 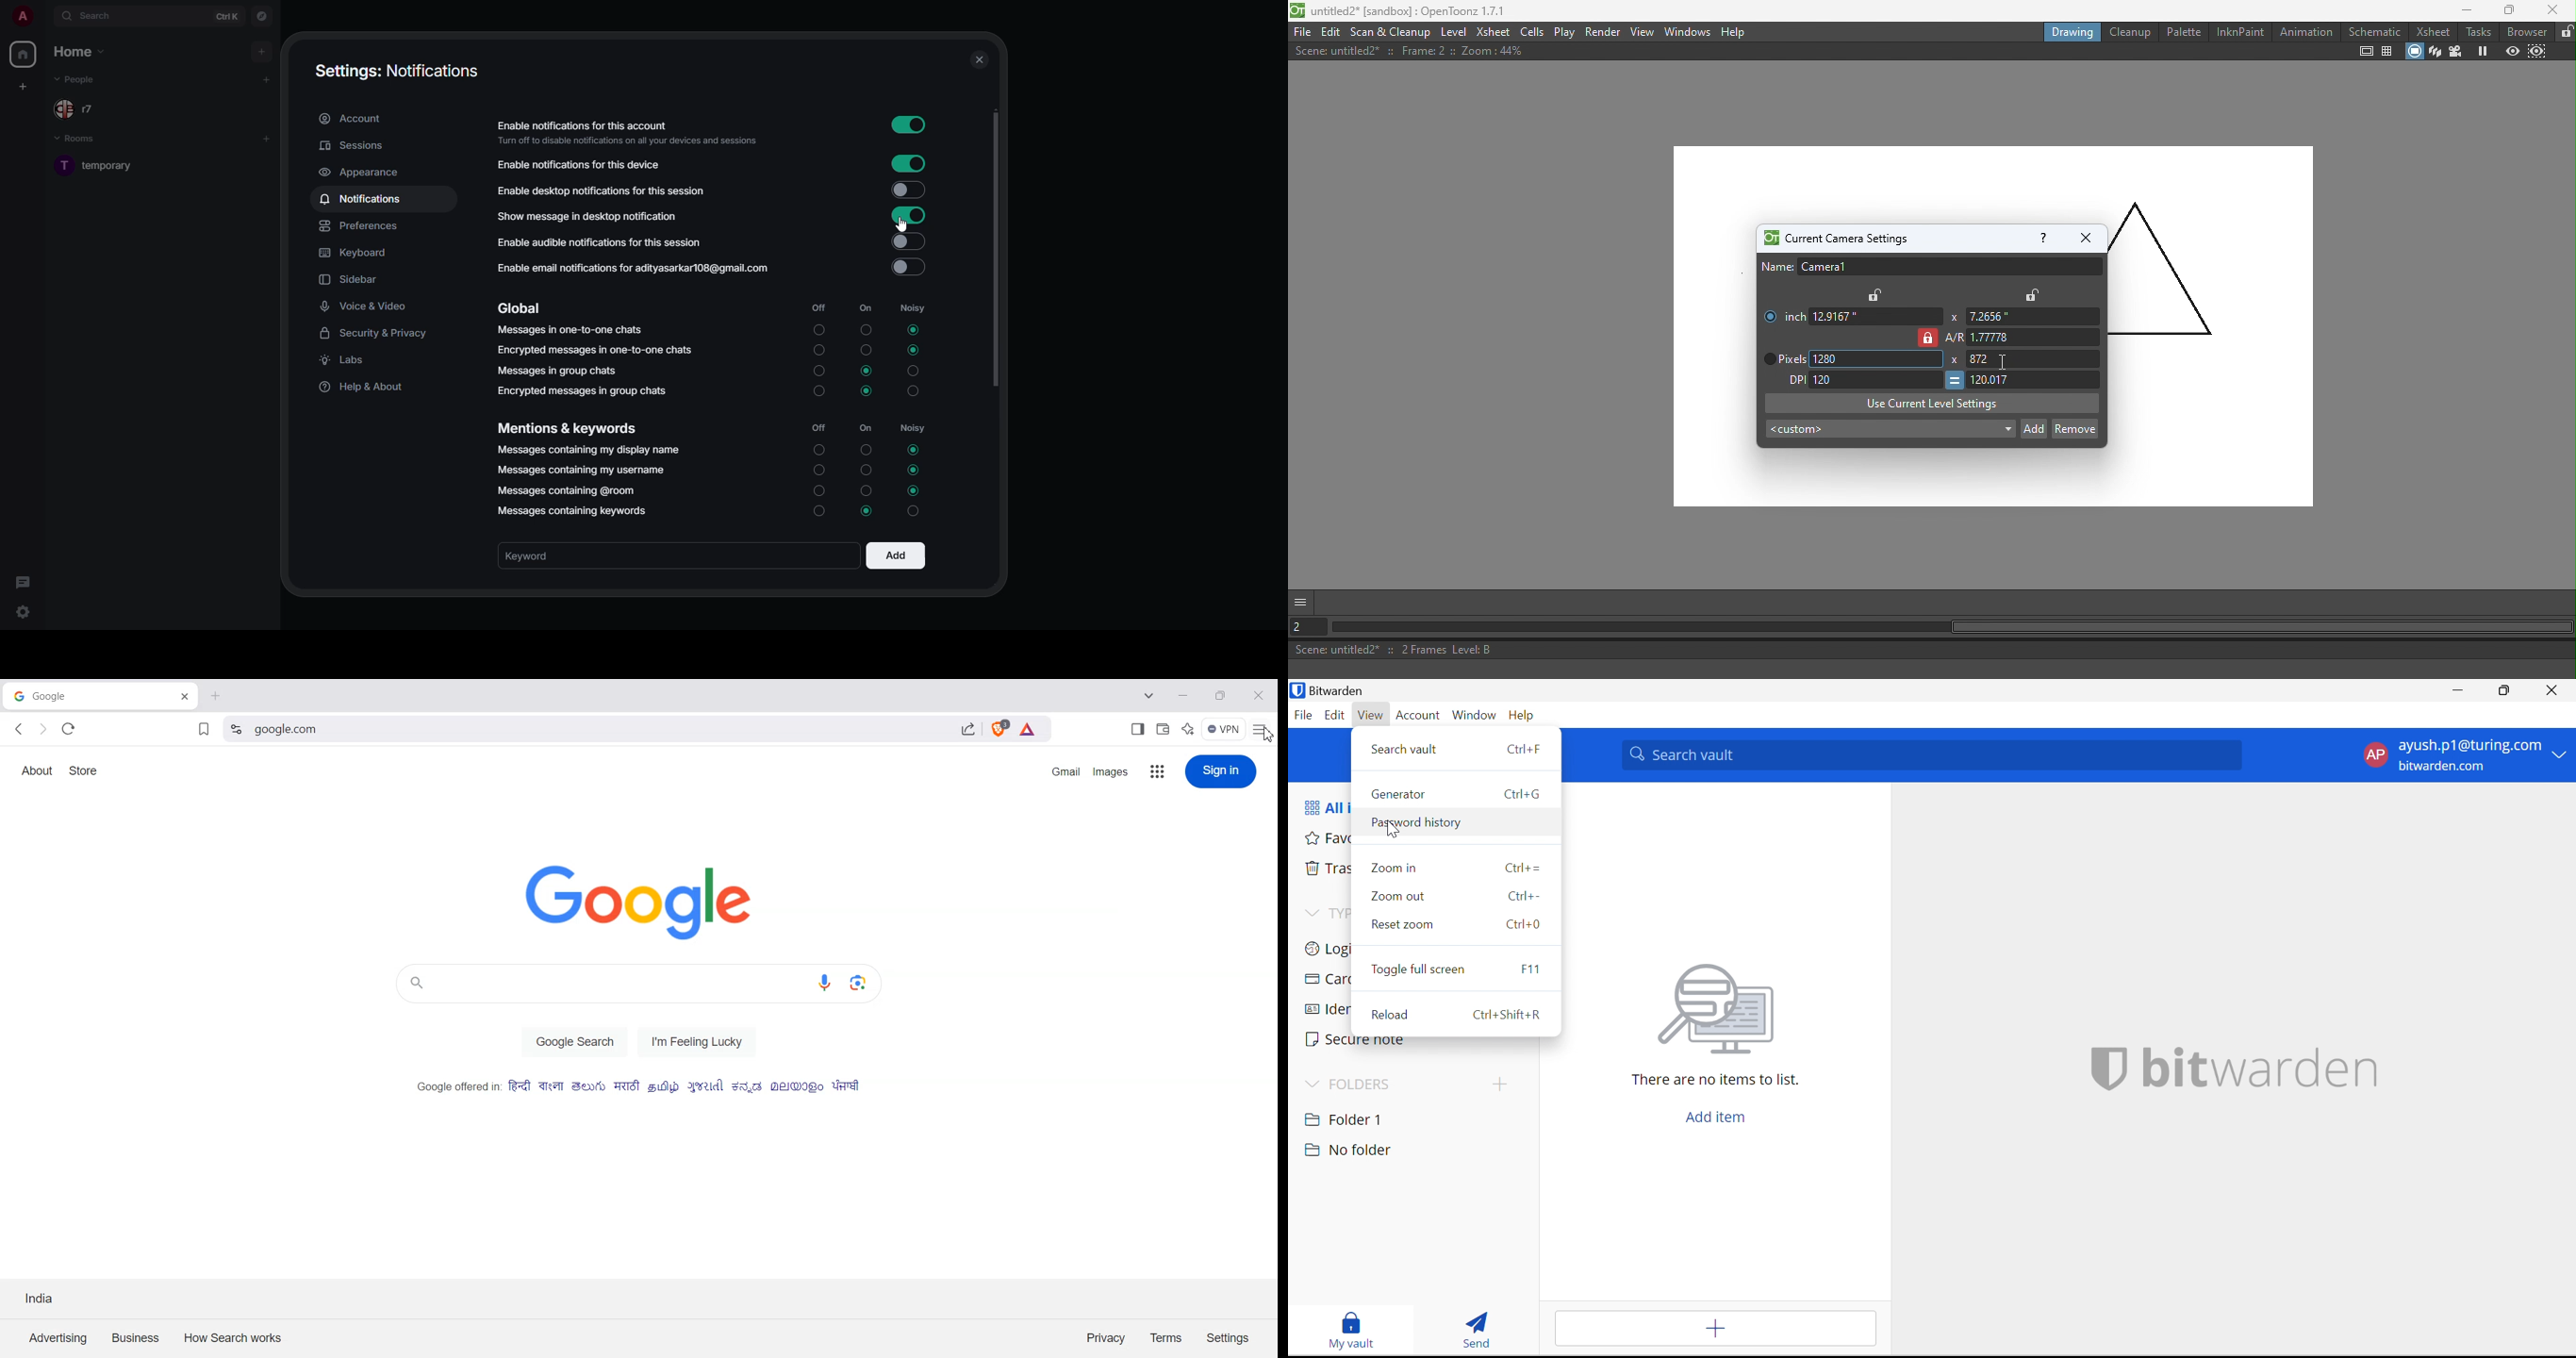 I want to click on sessions, so click(x=357, y=146).